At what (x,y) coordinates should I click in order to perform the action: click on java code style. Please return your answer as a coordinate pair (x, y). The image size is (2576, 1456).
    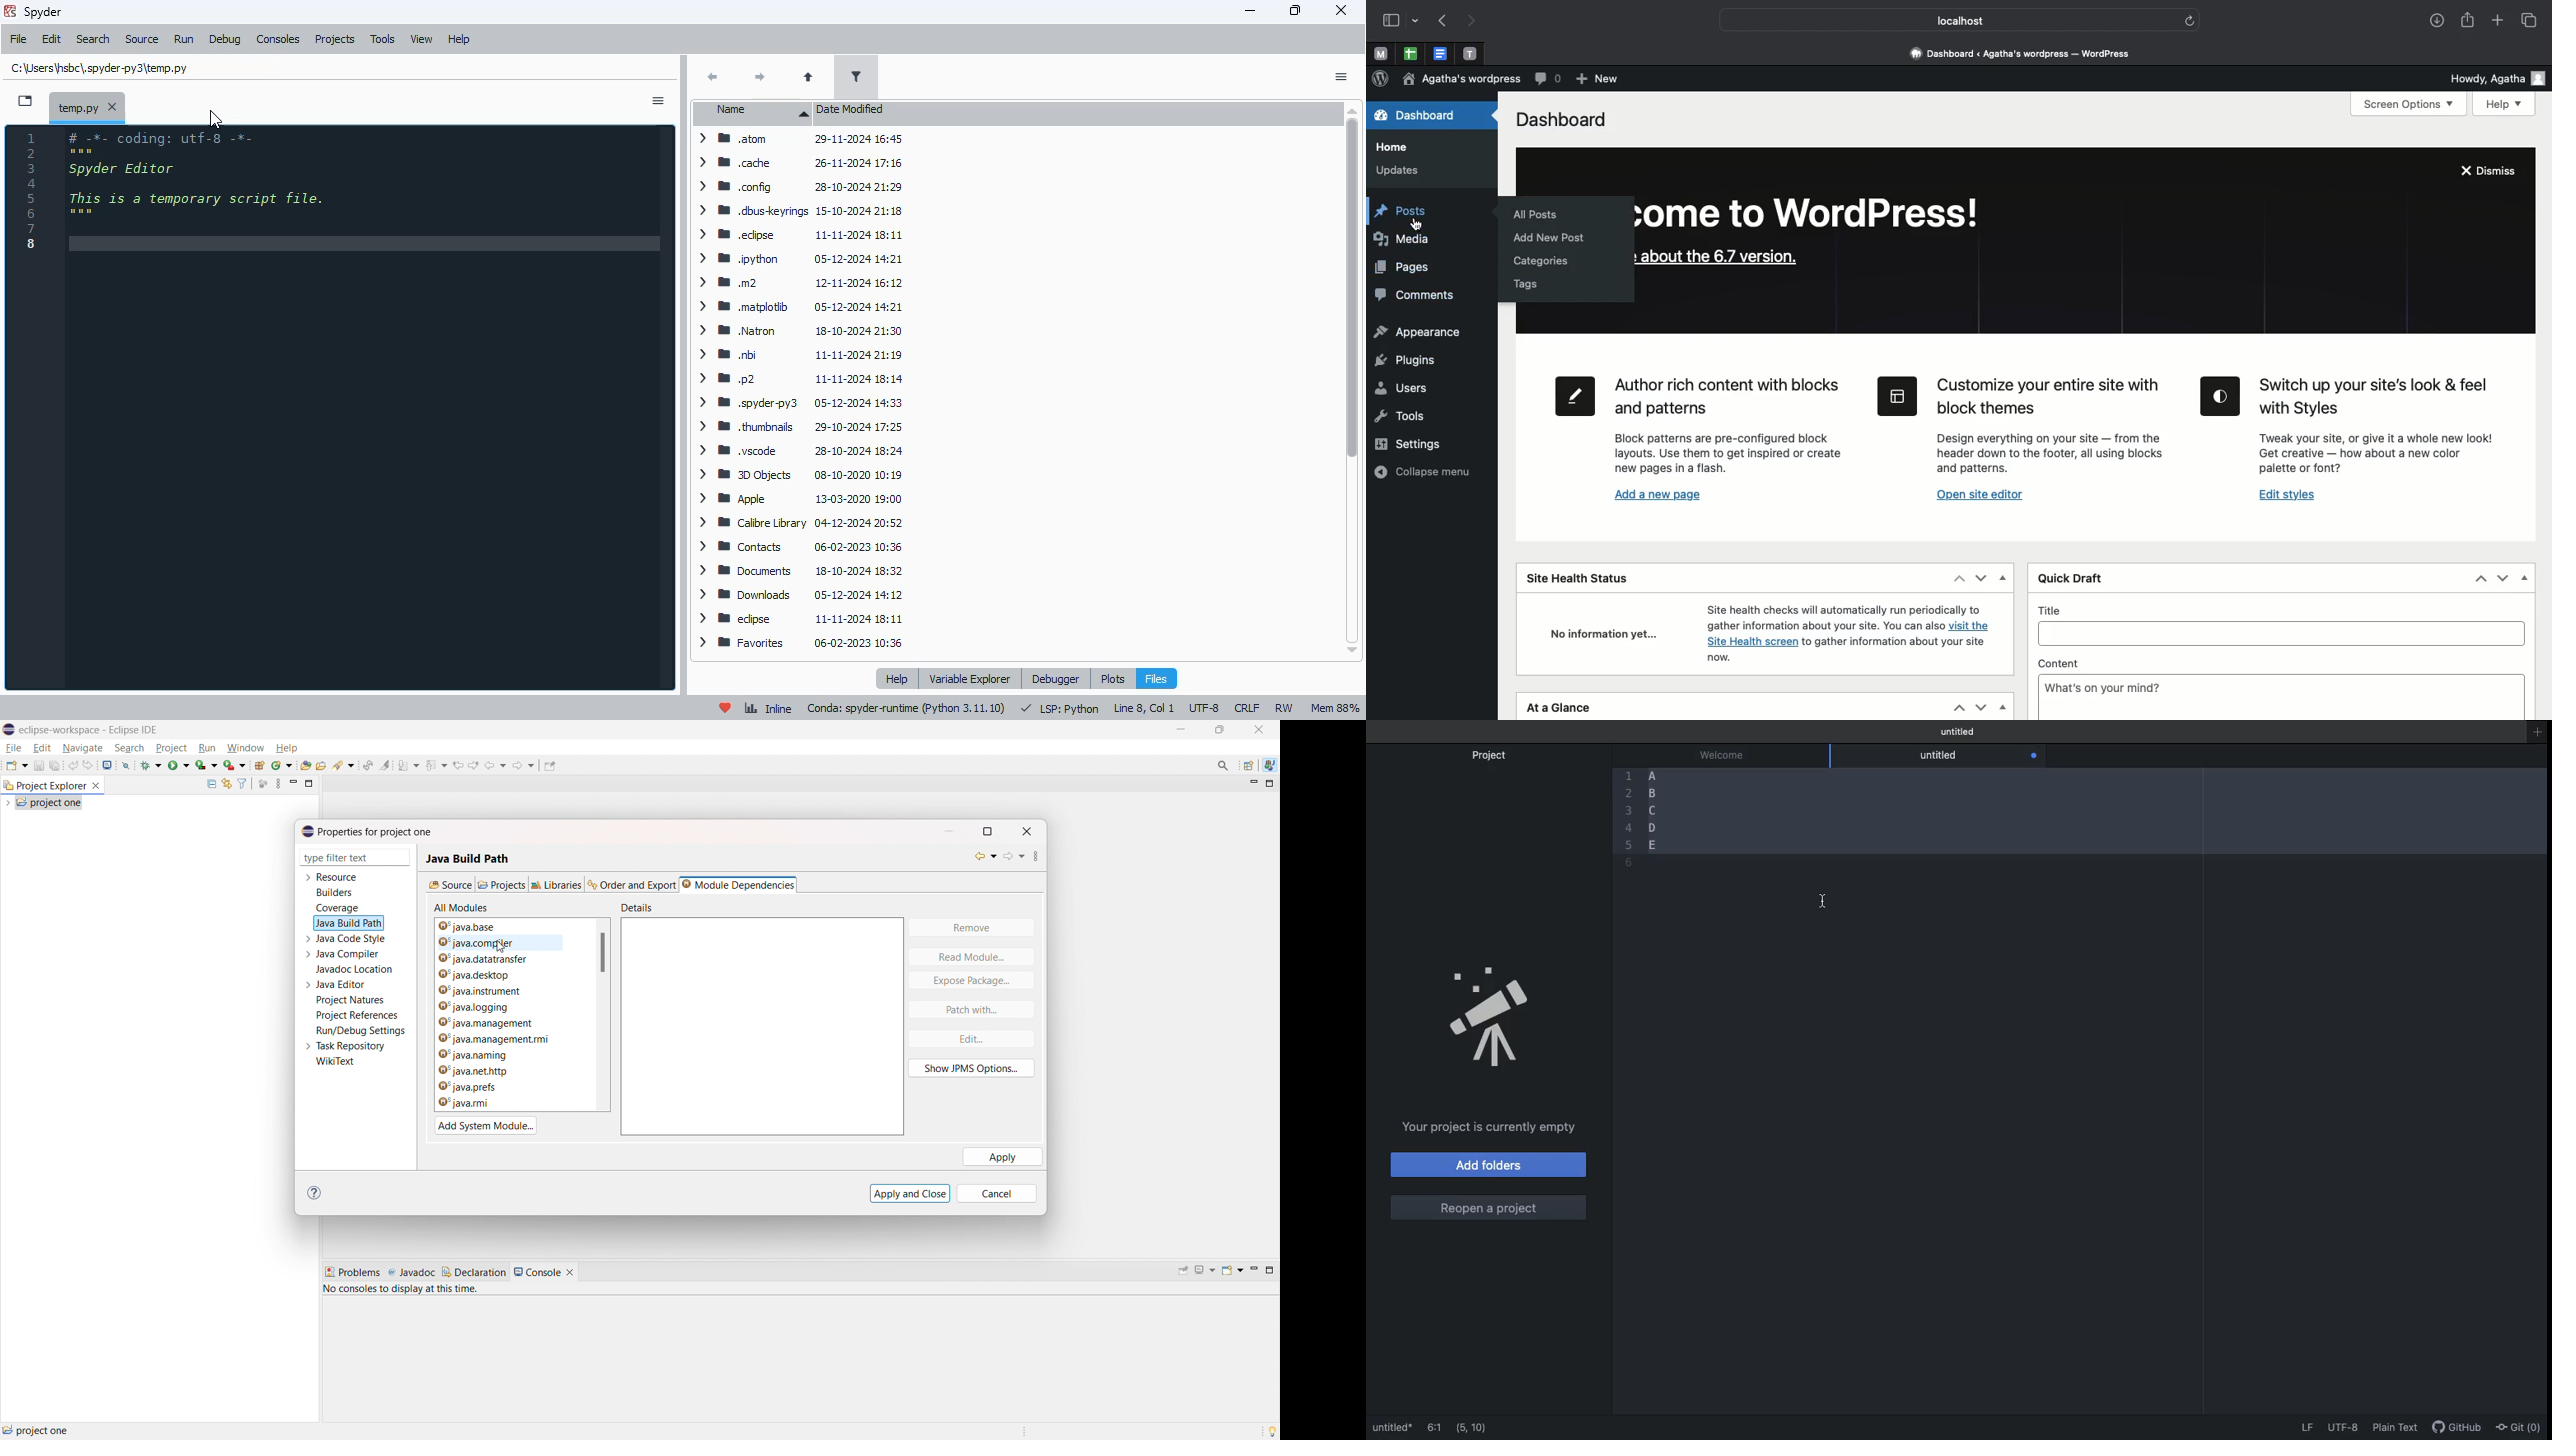
    Looking at the image, I should click on (352, 939).